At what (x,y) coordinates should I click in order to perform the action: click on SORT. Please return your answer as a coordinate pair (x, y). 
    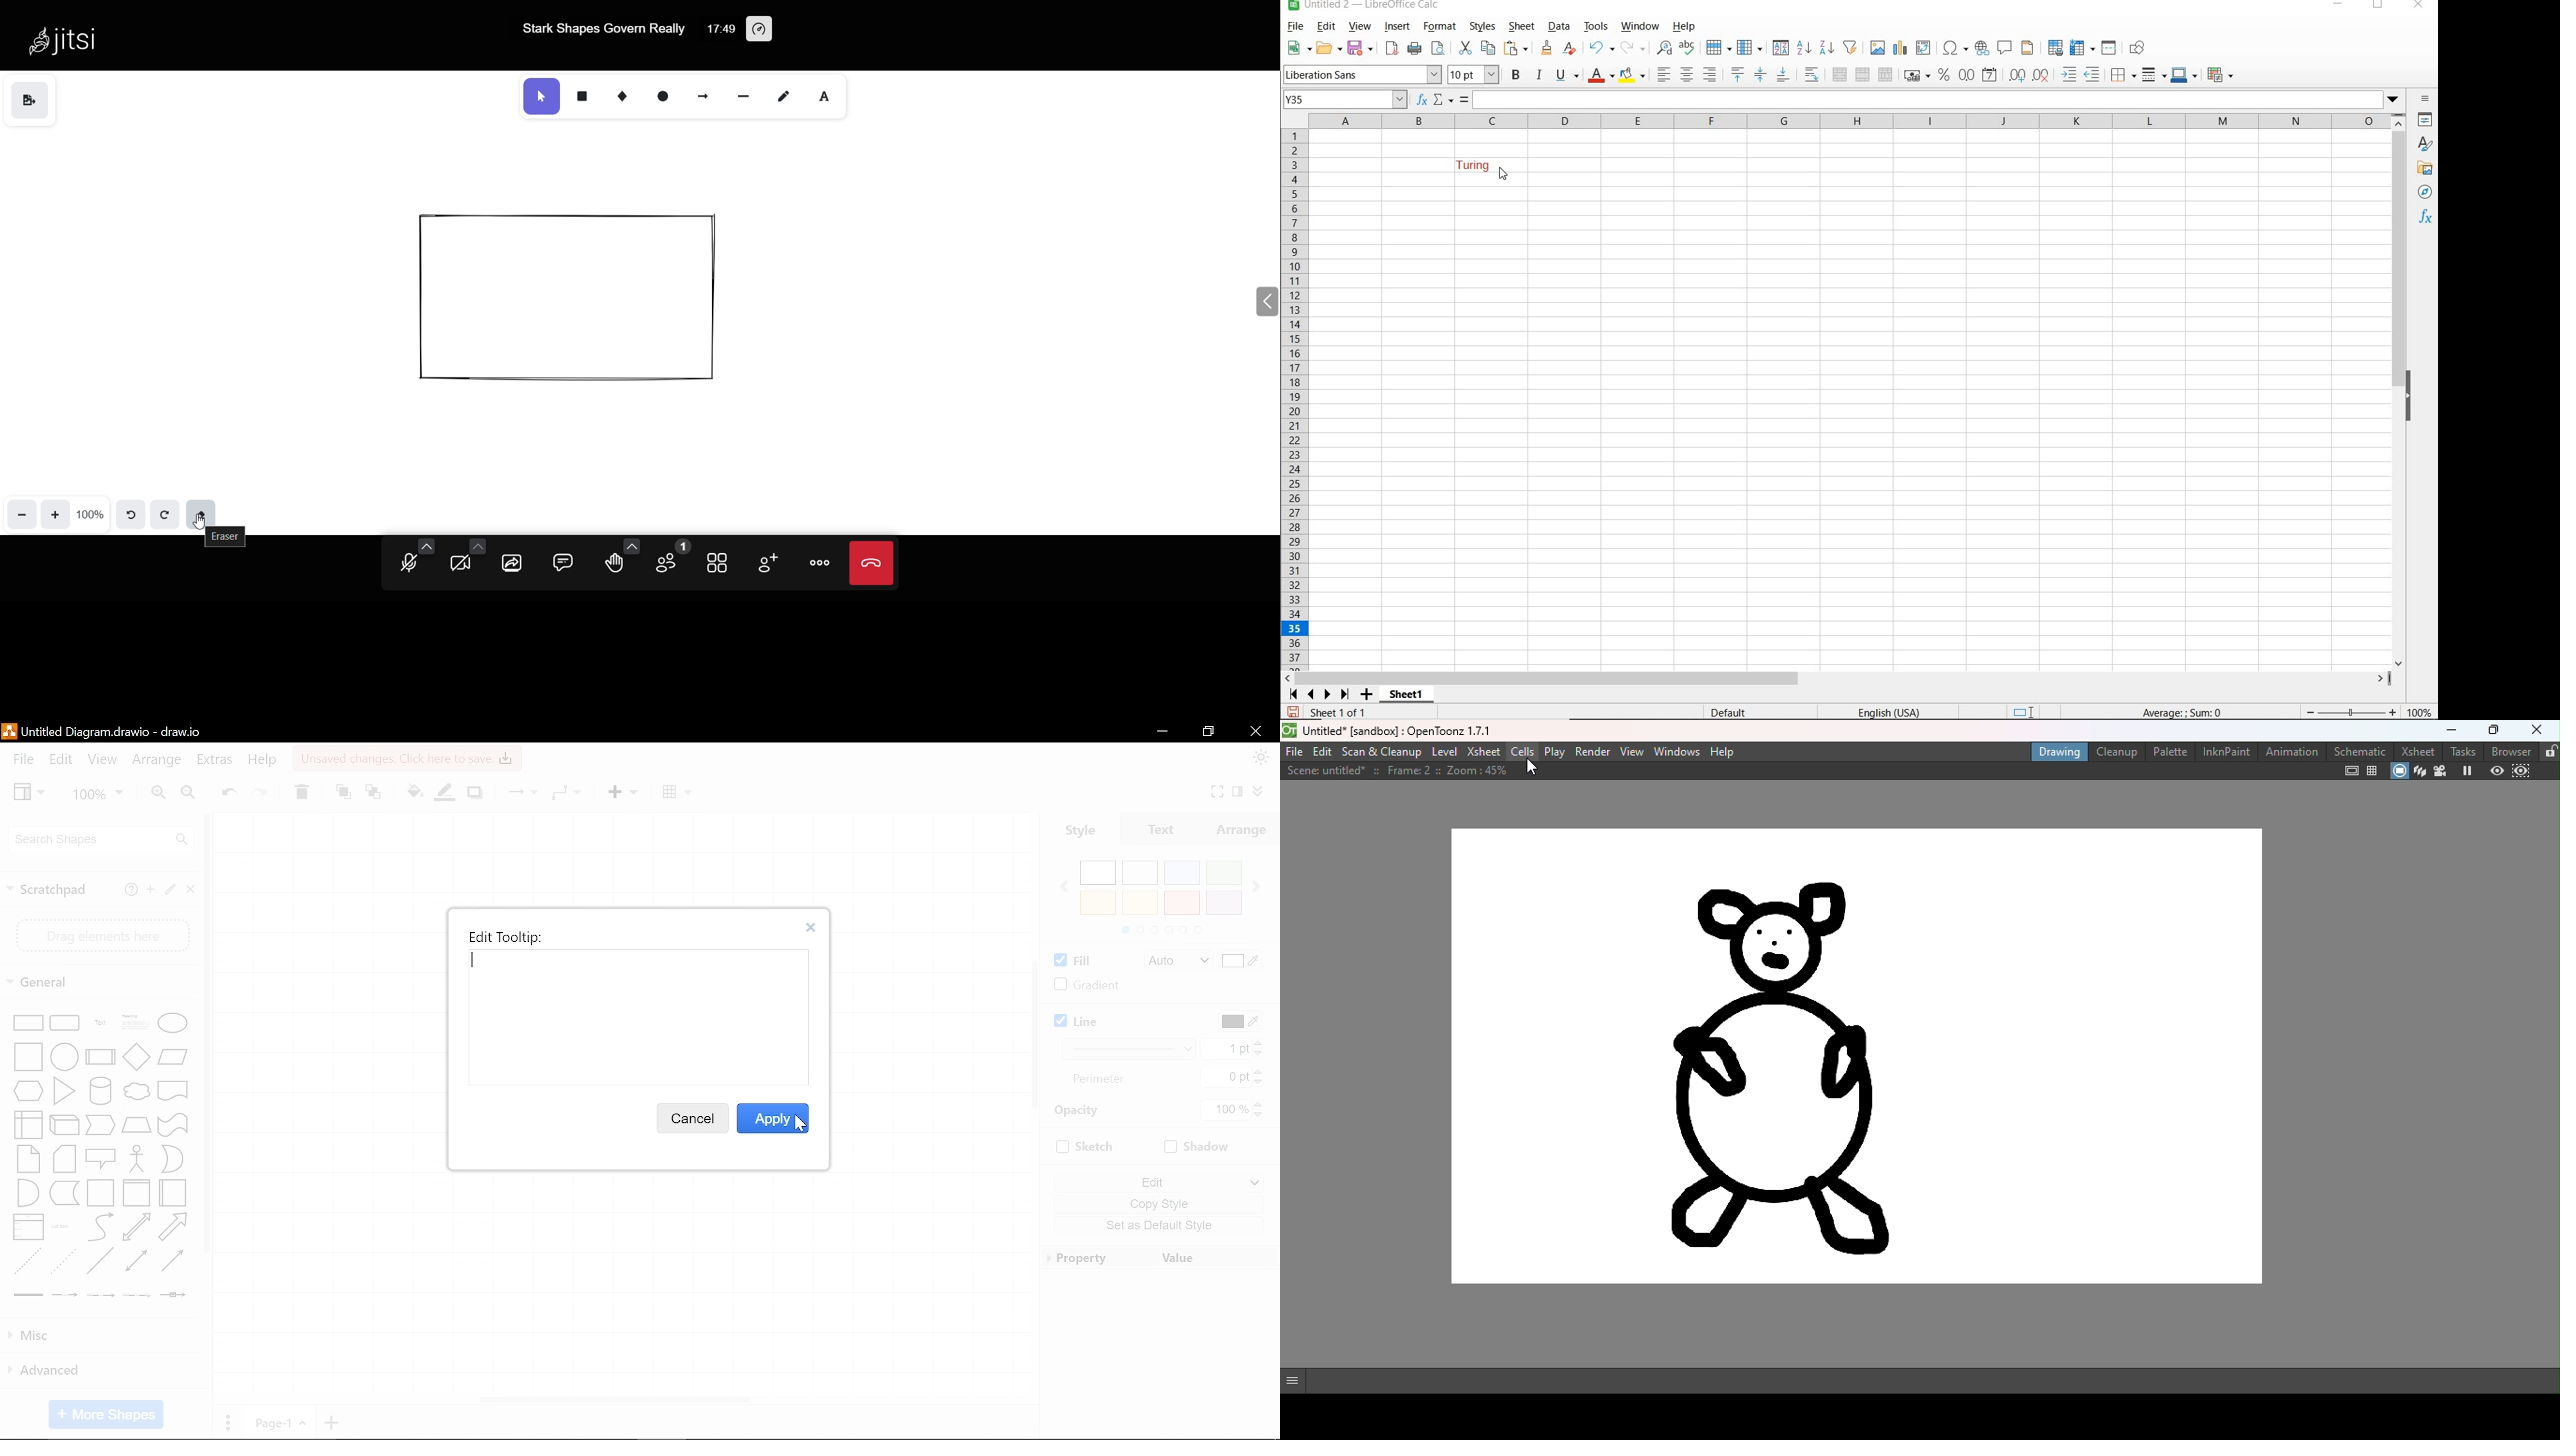
    Looking at the image, I should click on (1780, 48).